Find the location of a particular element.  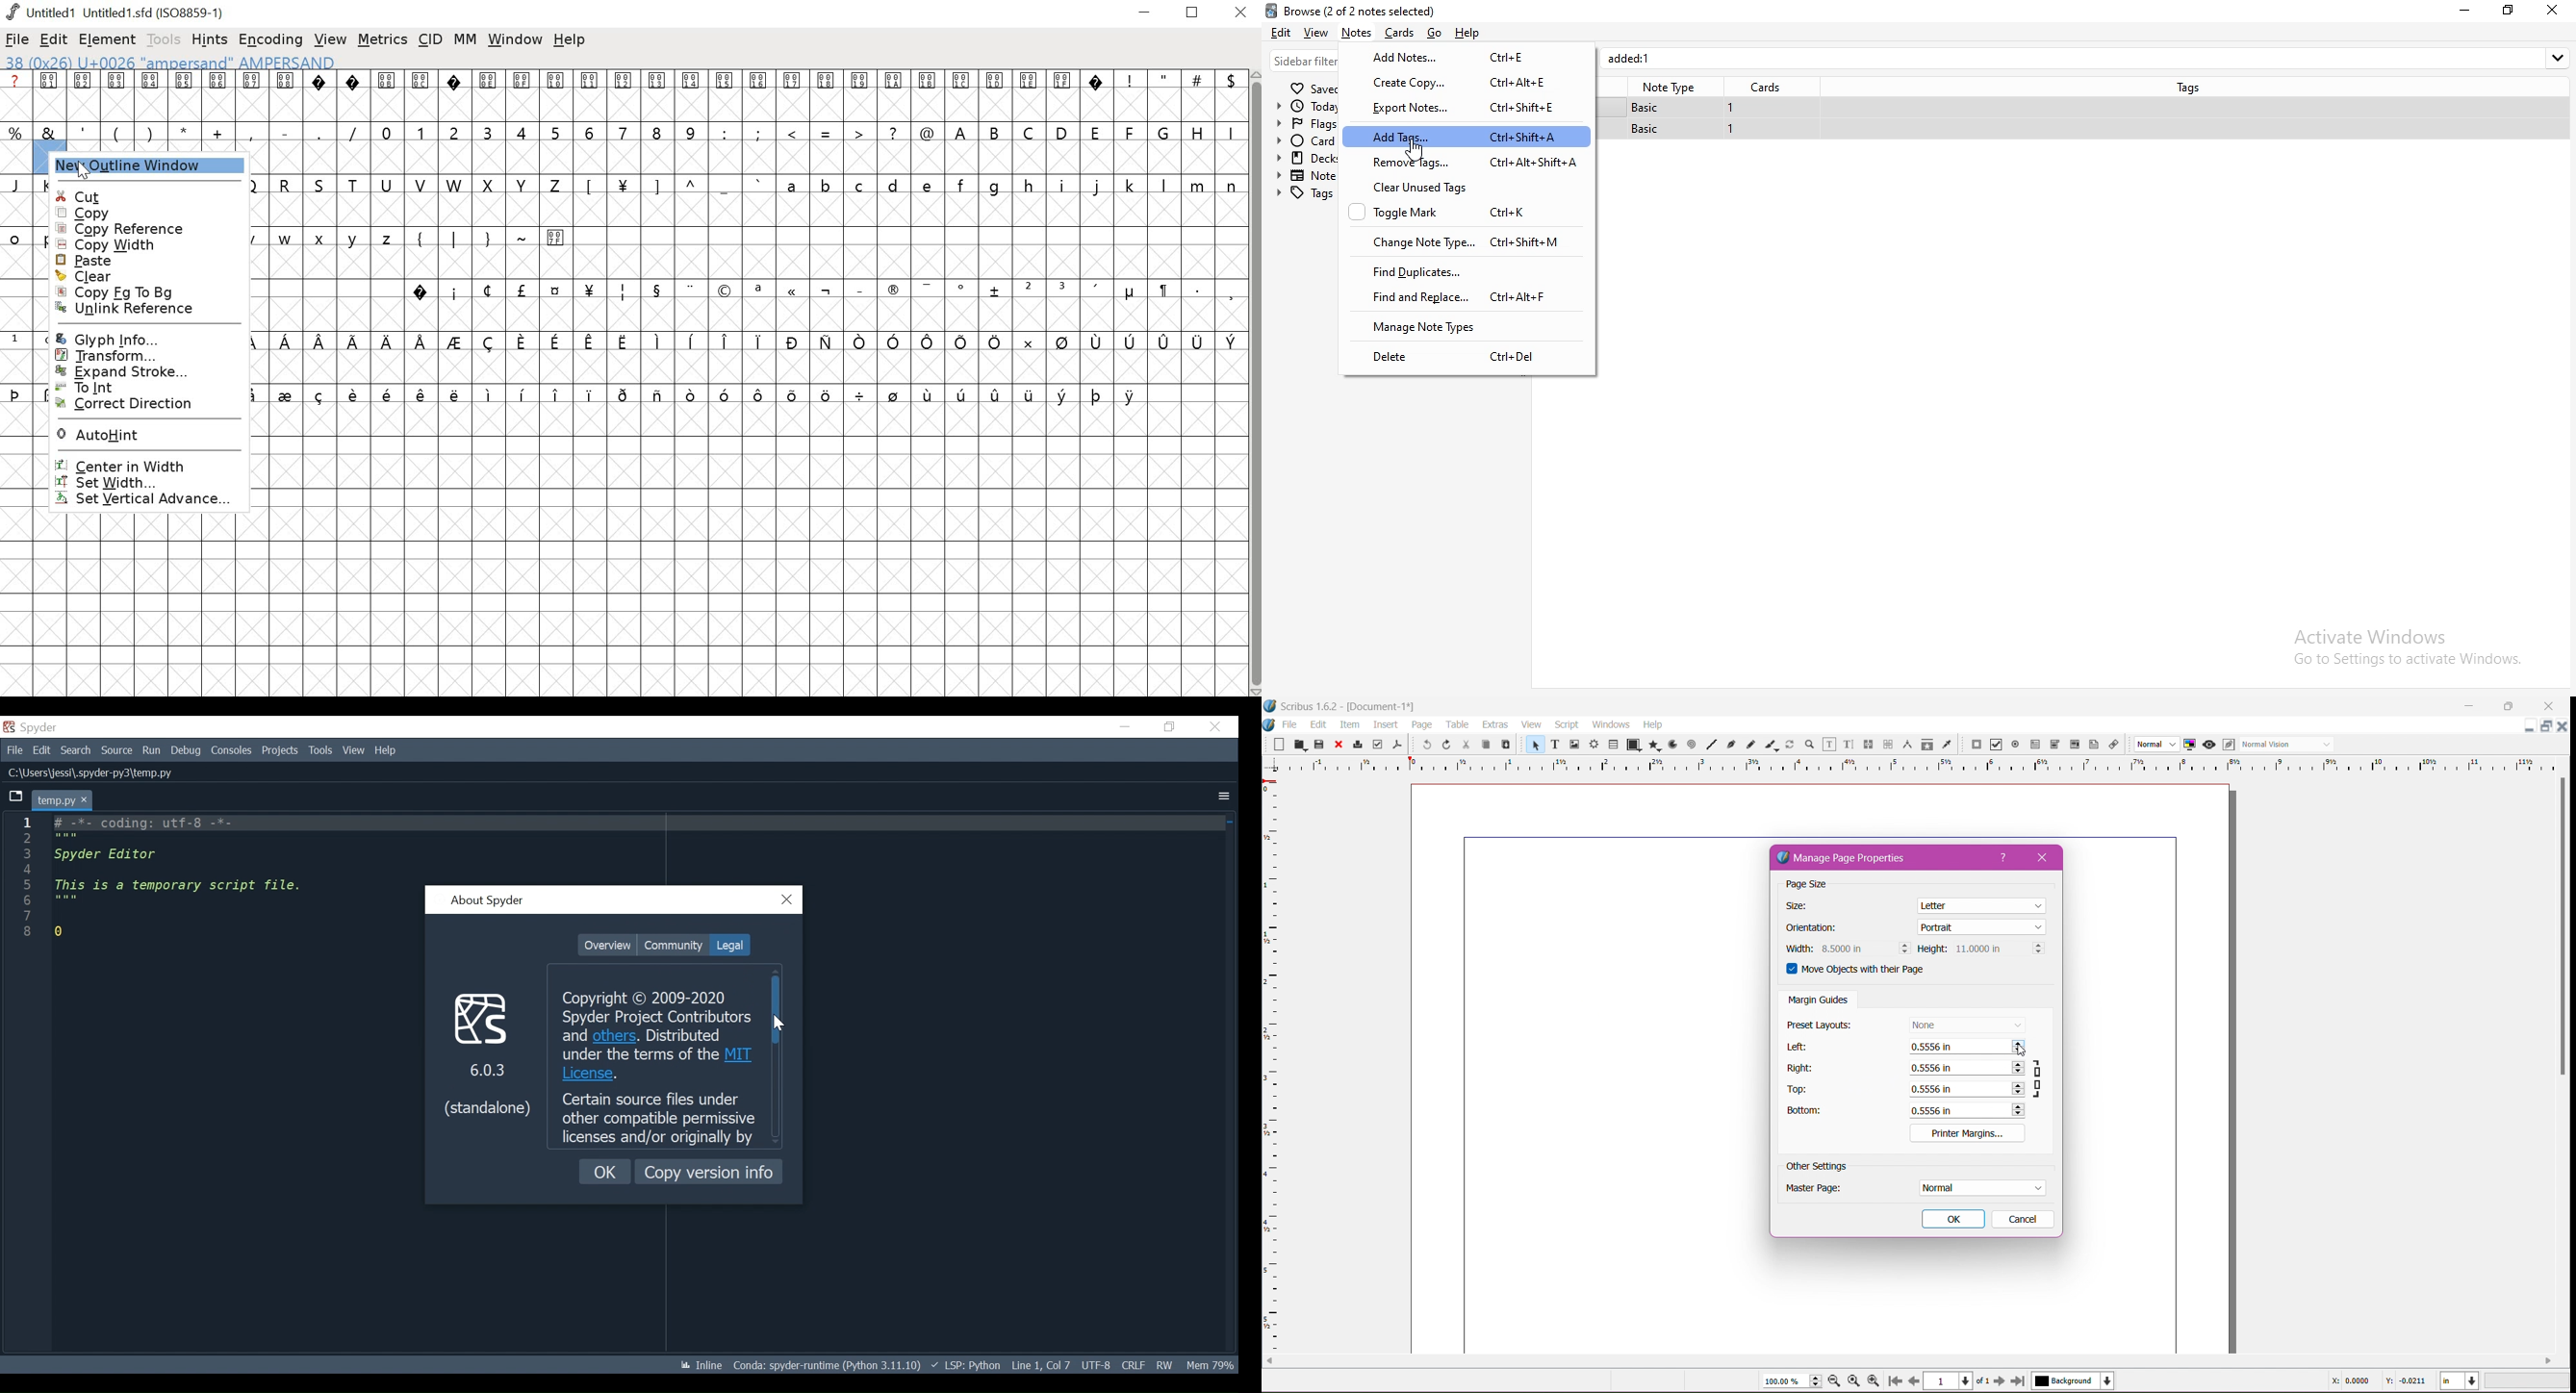

Close is located at coordinates (2047, 857).